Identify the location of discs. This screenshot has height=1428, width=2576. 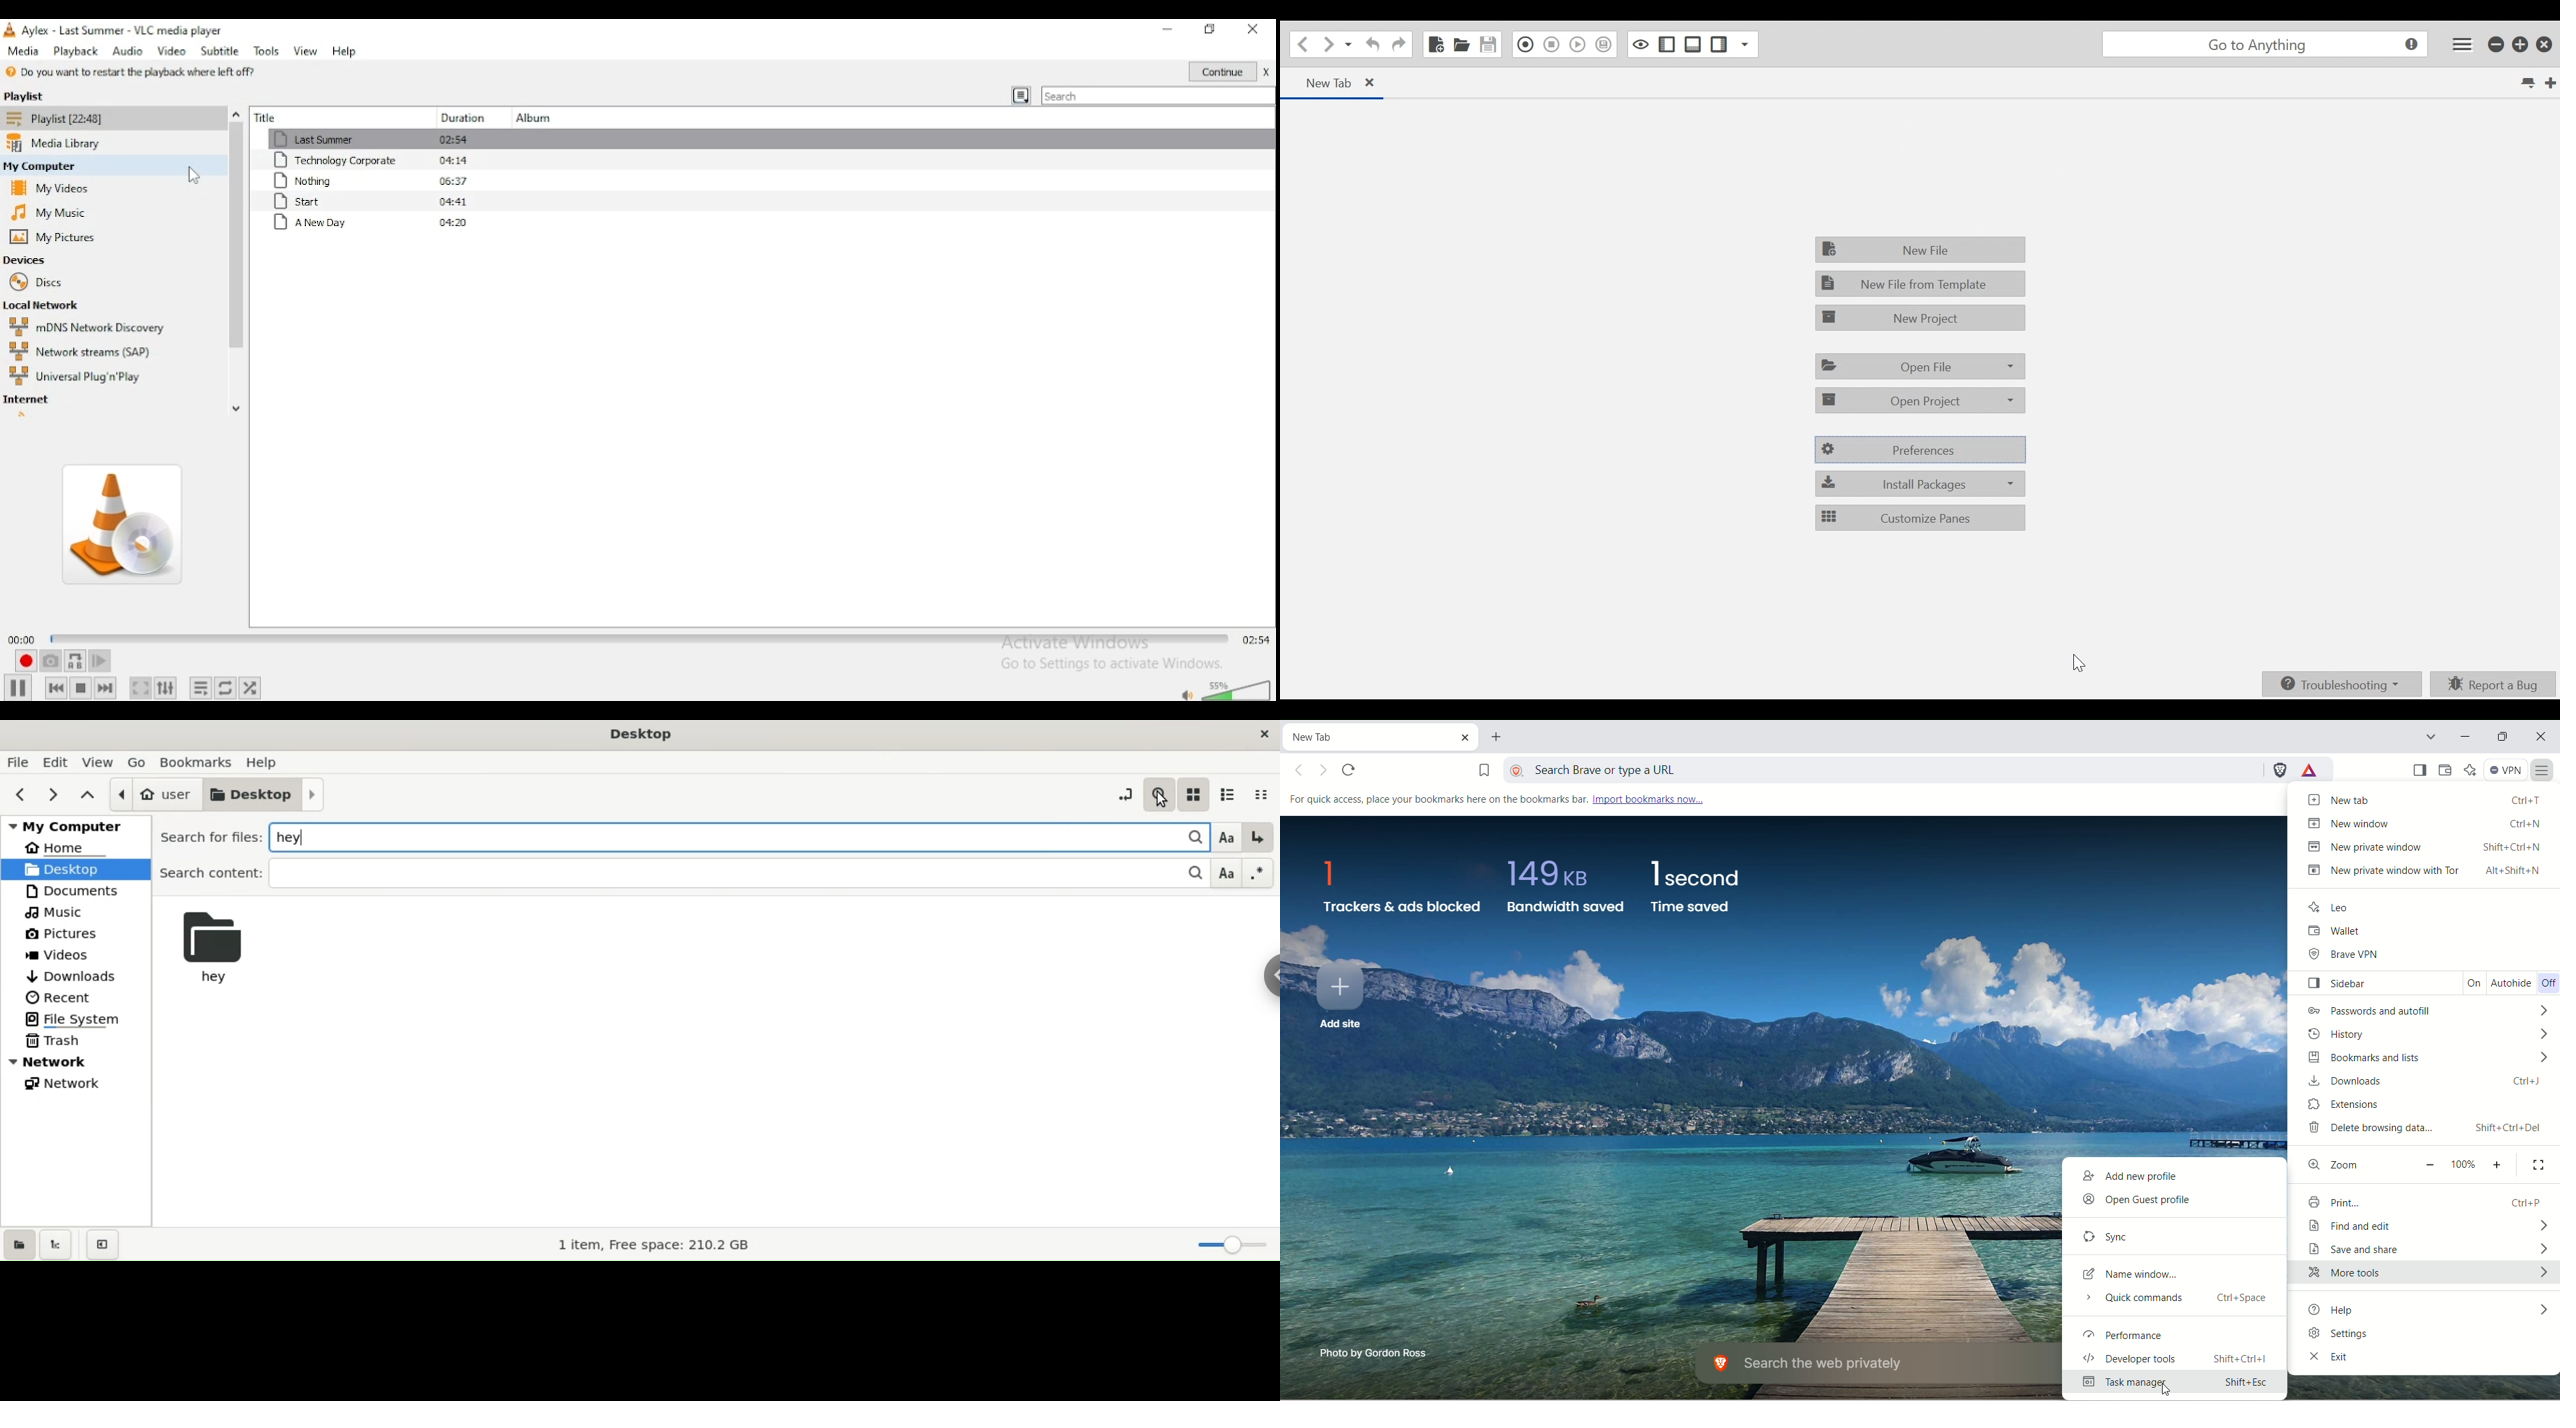
(42, 283).